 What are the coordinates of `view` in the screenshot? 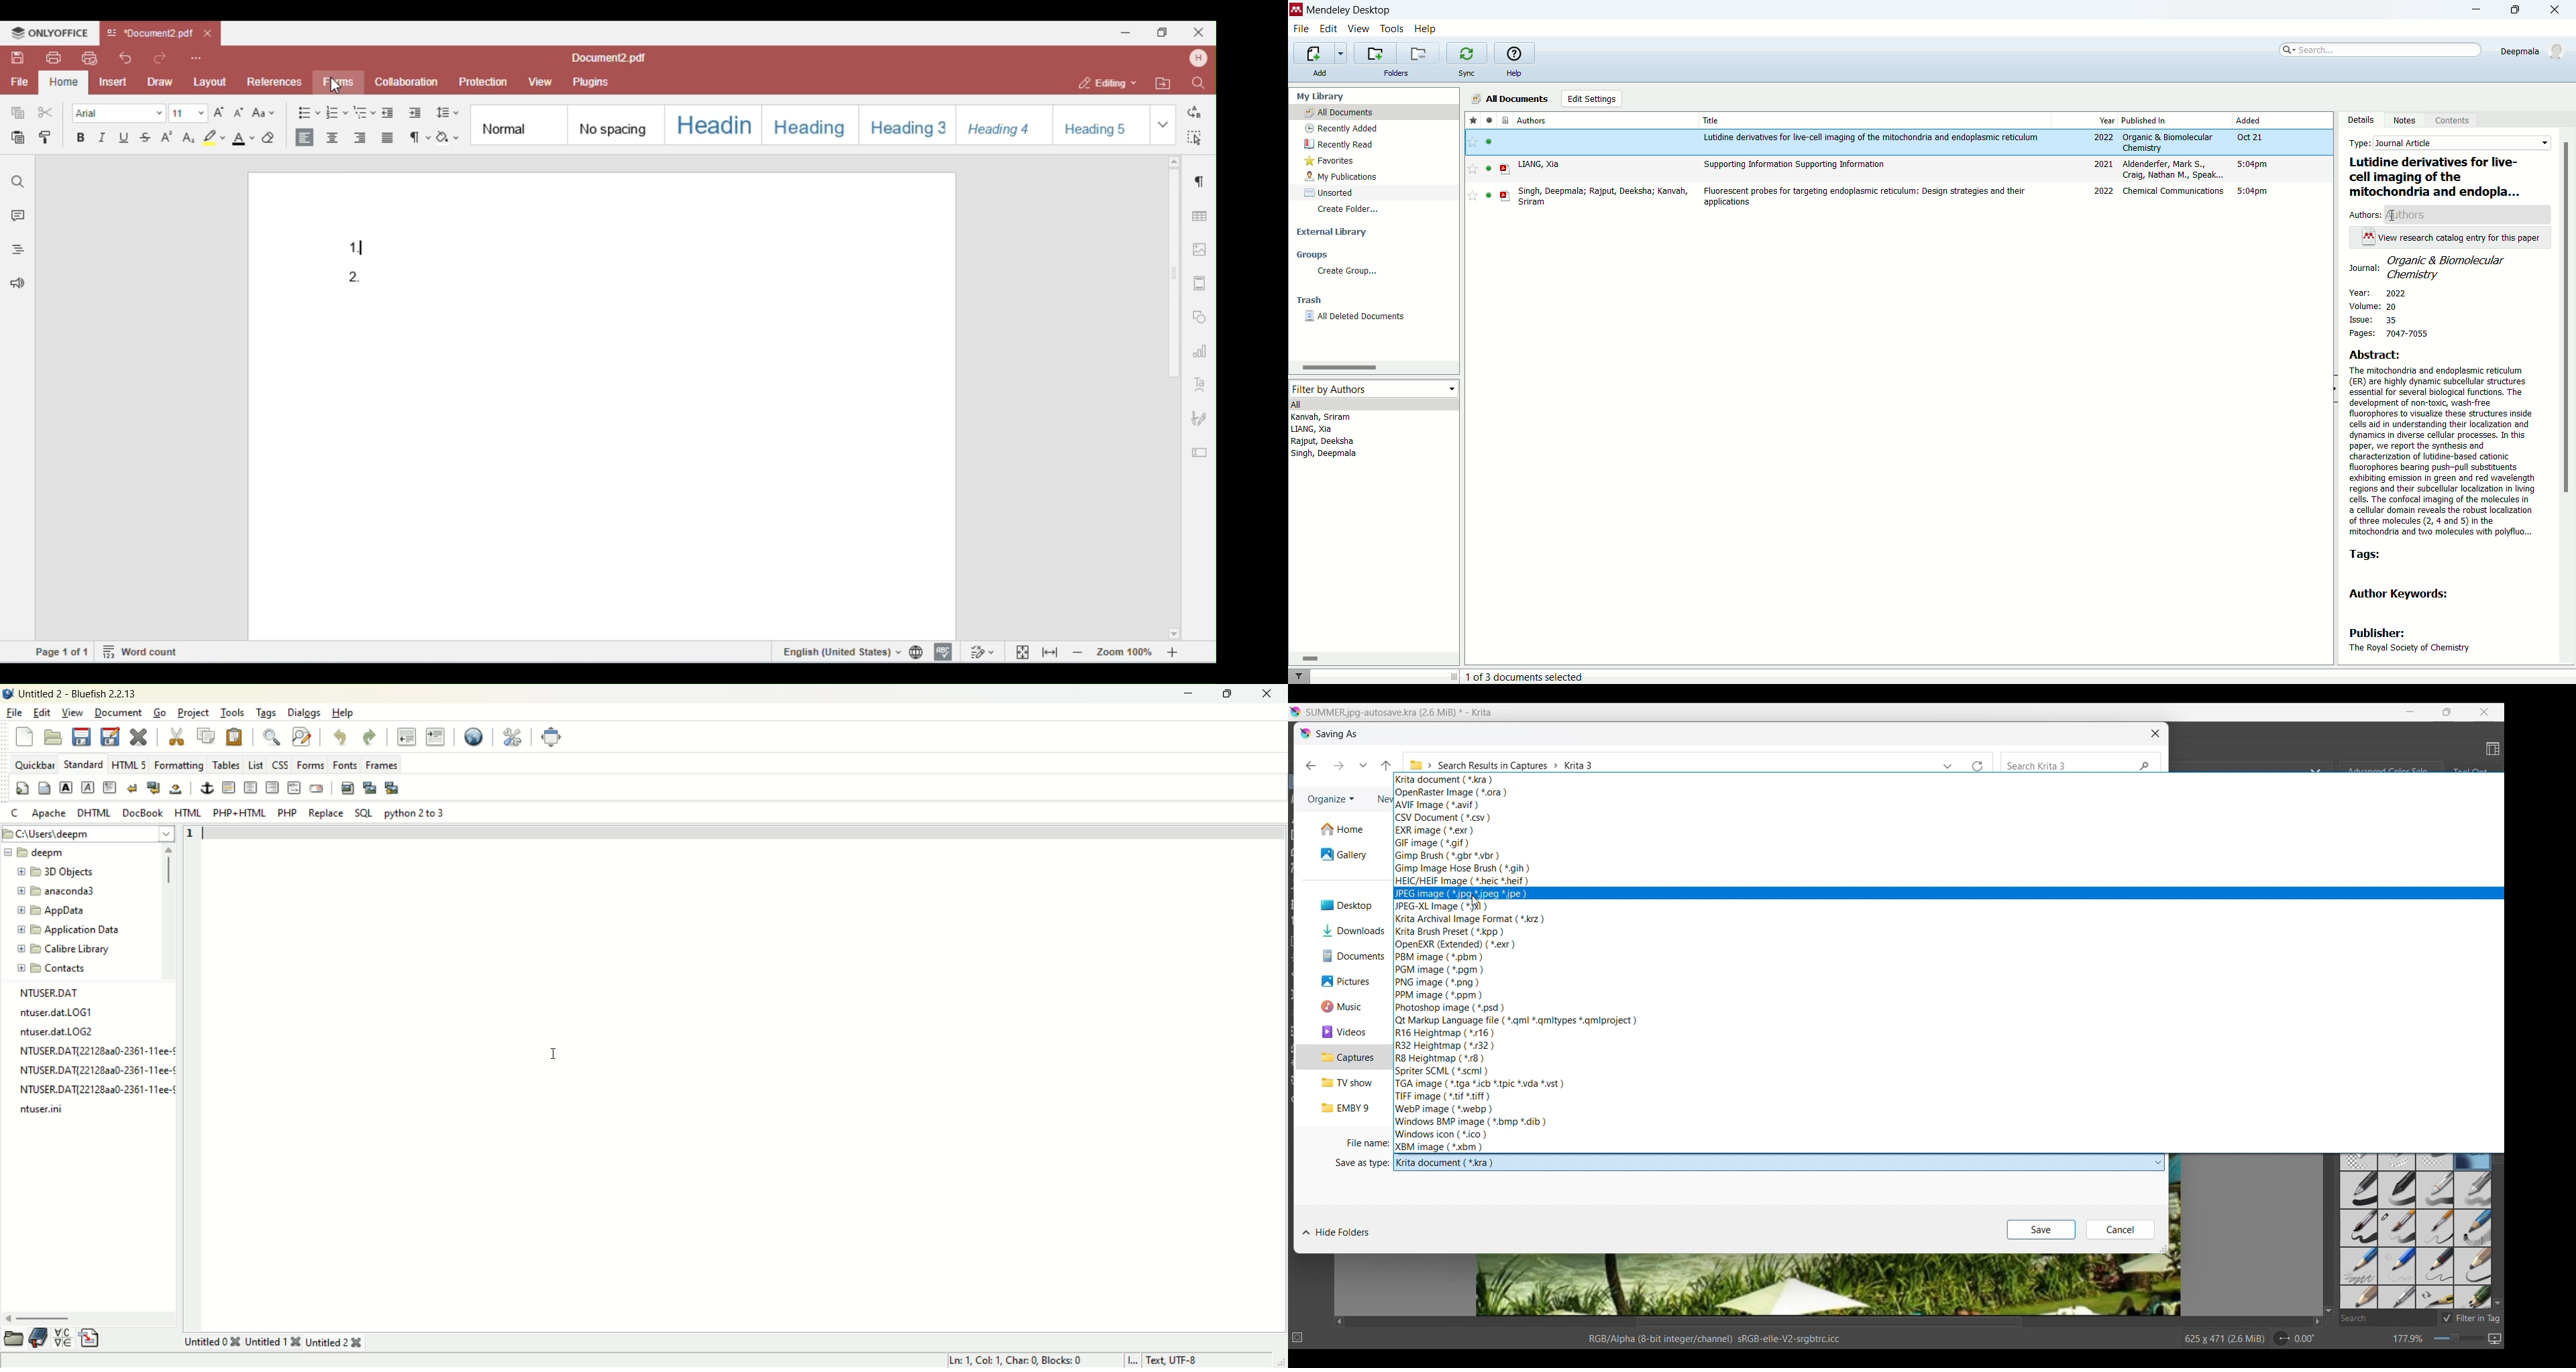 It's located at (1360, 30).